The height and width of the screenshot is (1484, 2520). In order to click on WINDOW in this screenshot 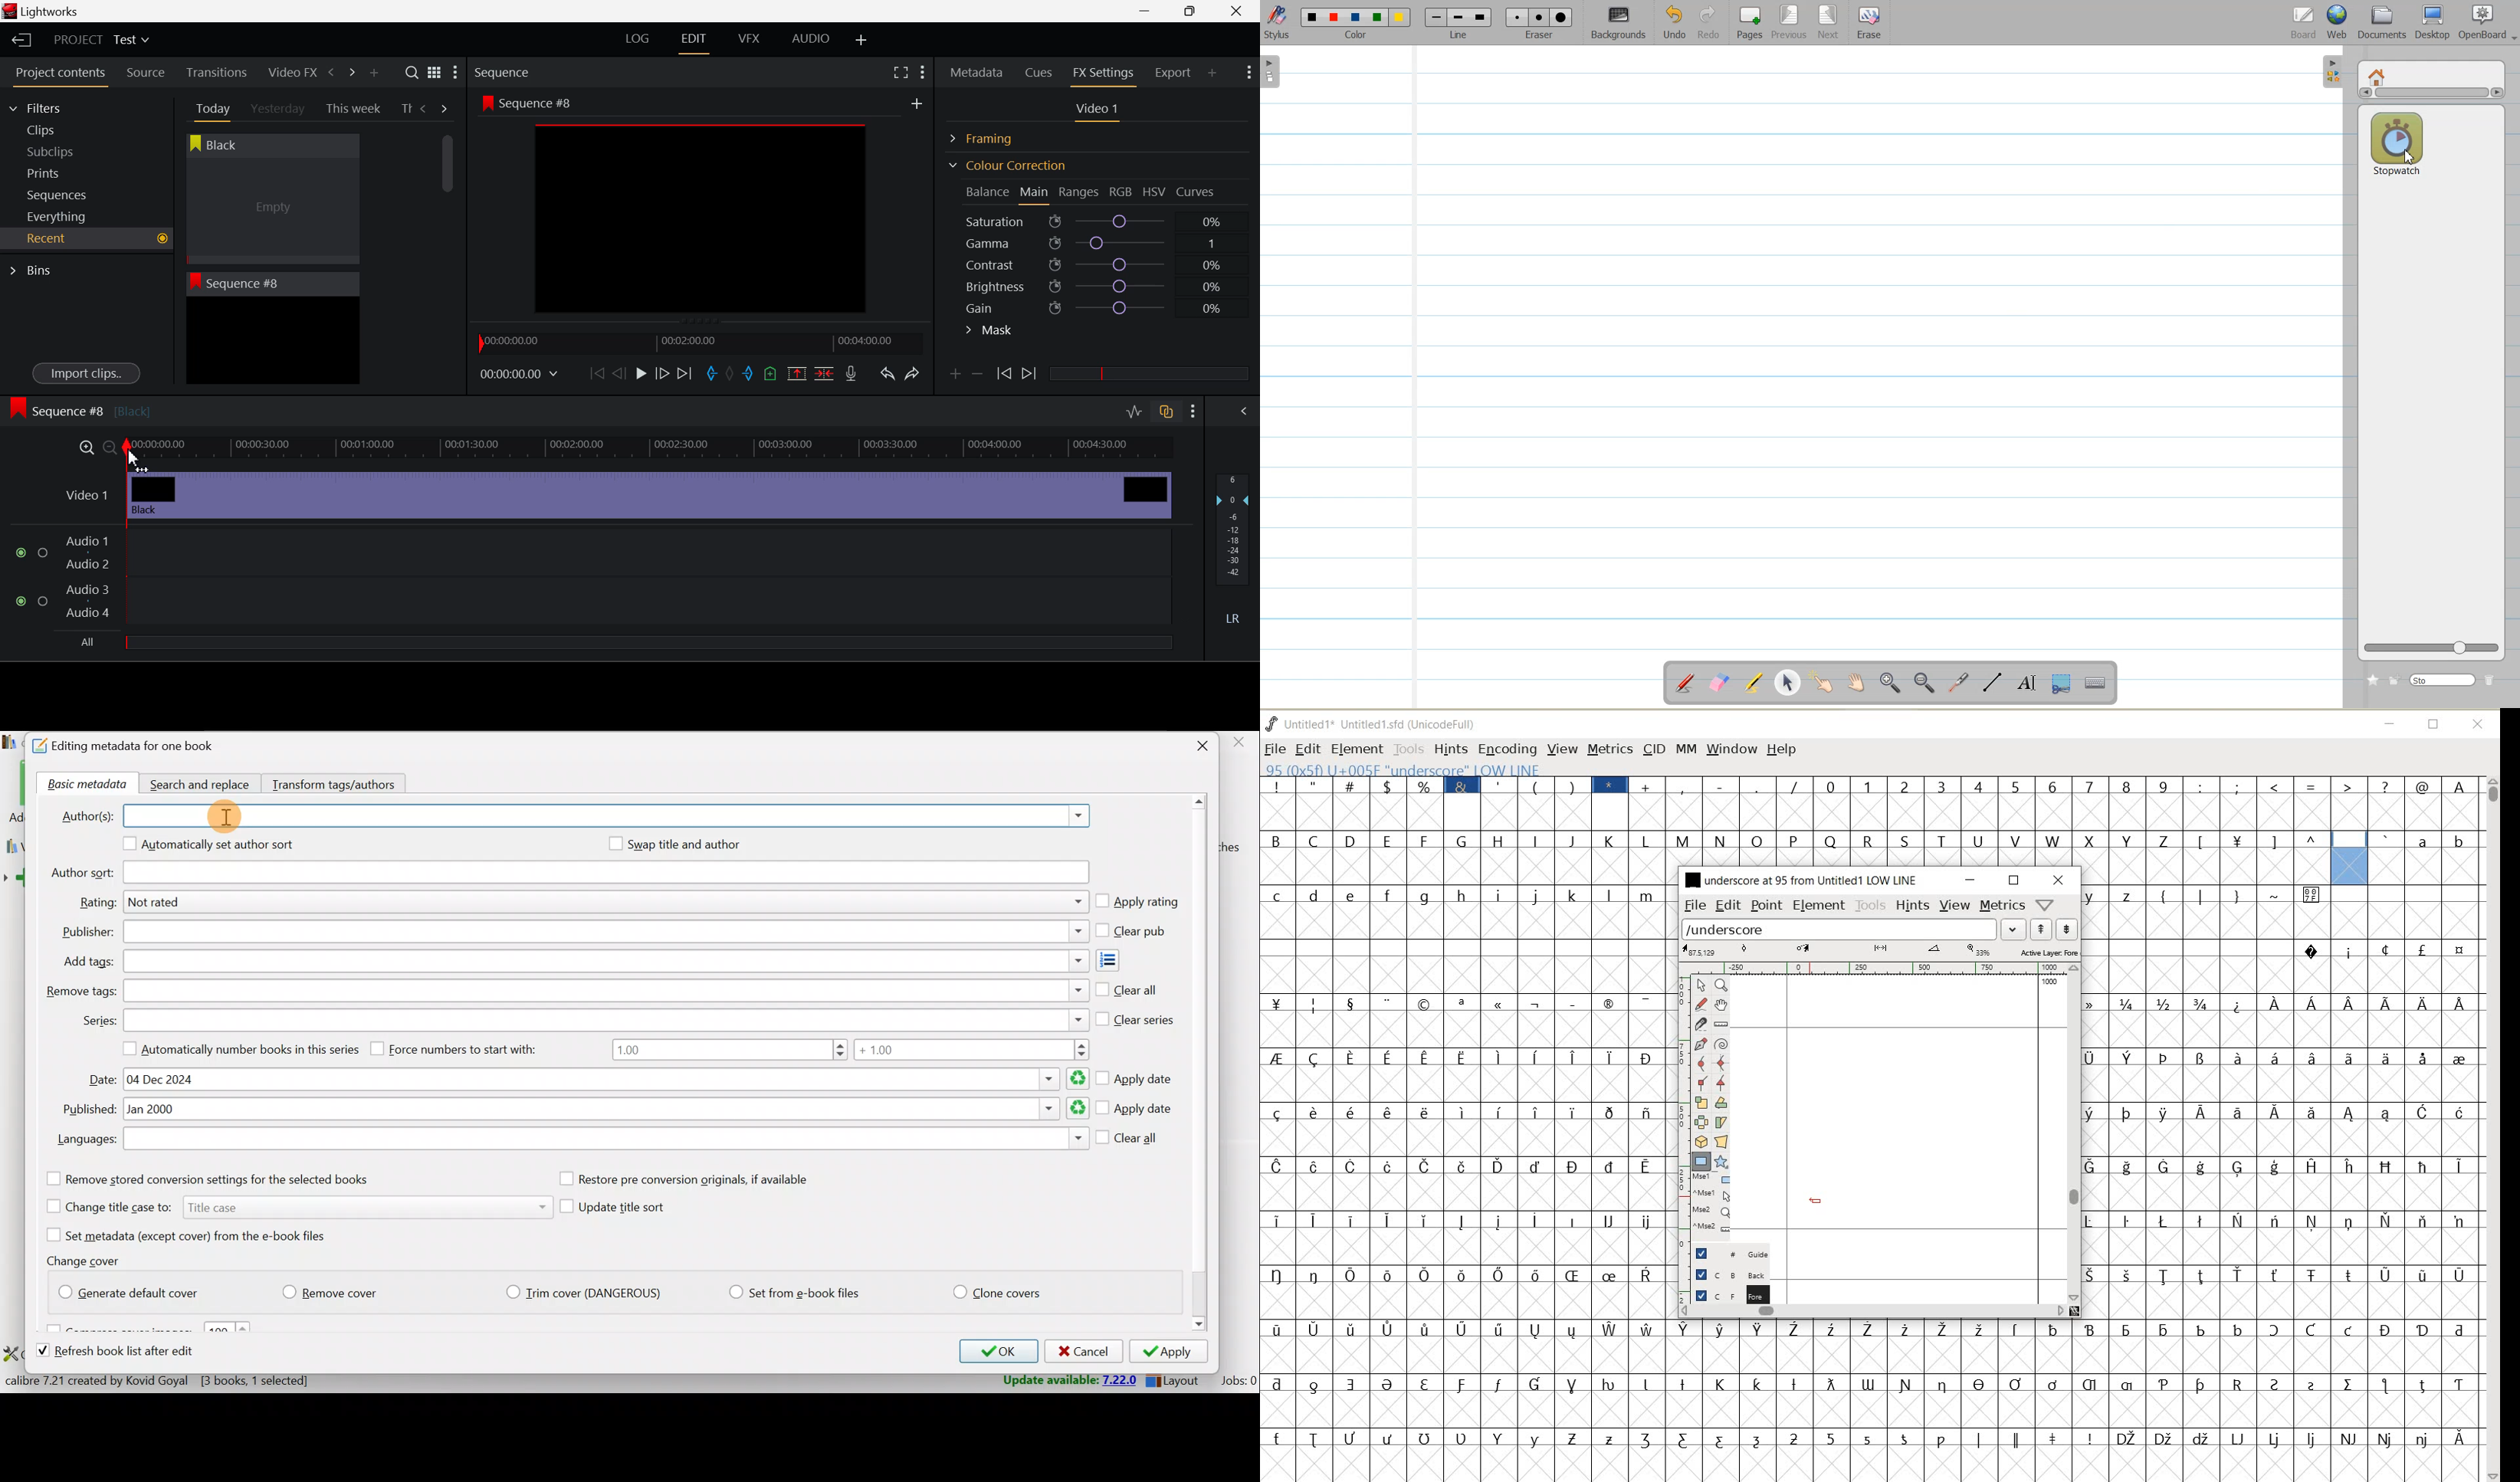, I will do `click(1732, 750)`.